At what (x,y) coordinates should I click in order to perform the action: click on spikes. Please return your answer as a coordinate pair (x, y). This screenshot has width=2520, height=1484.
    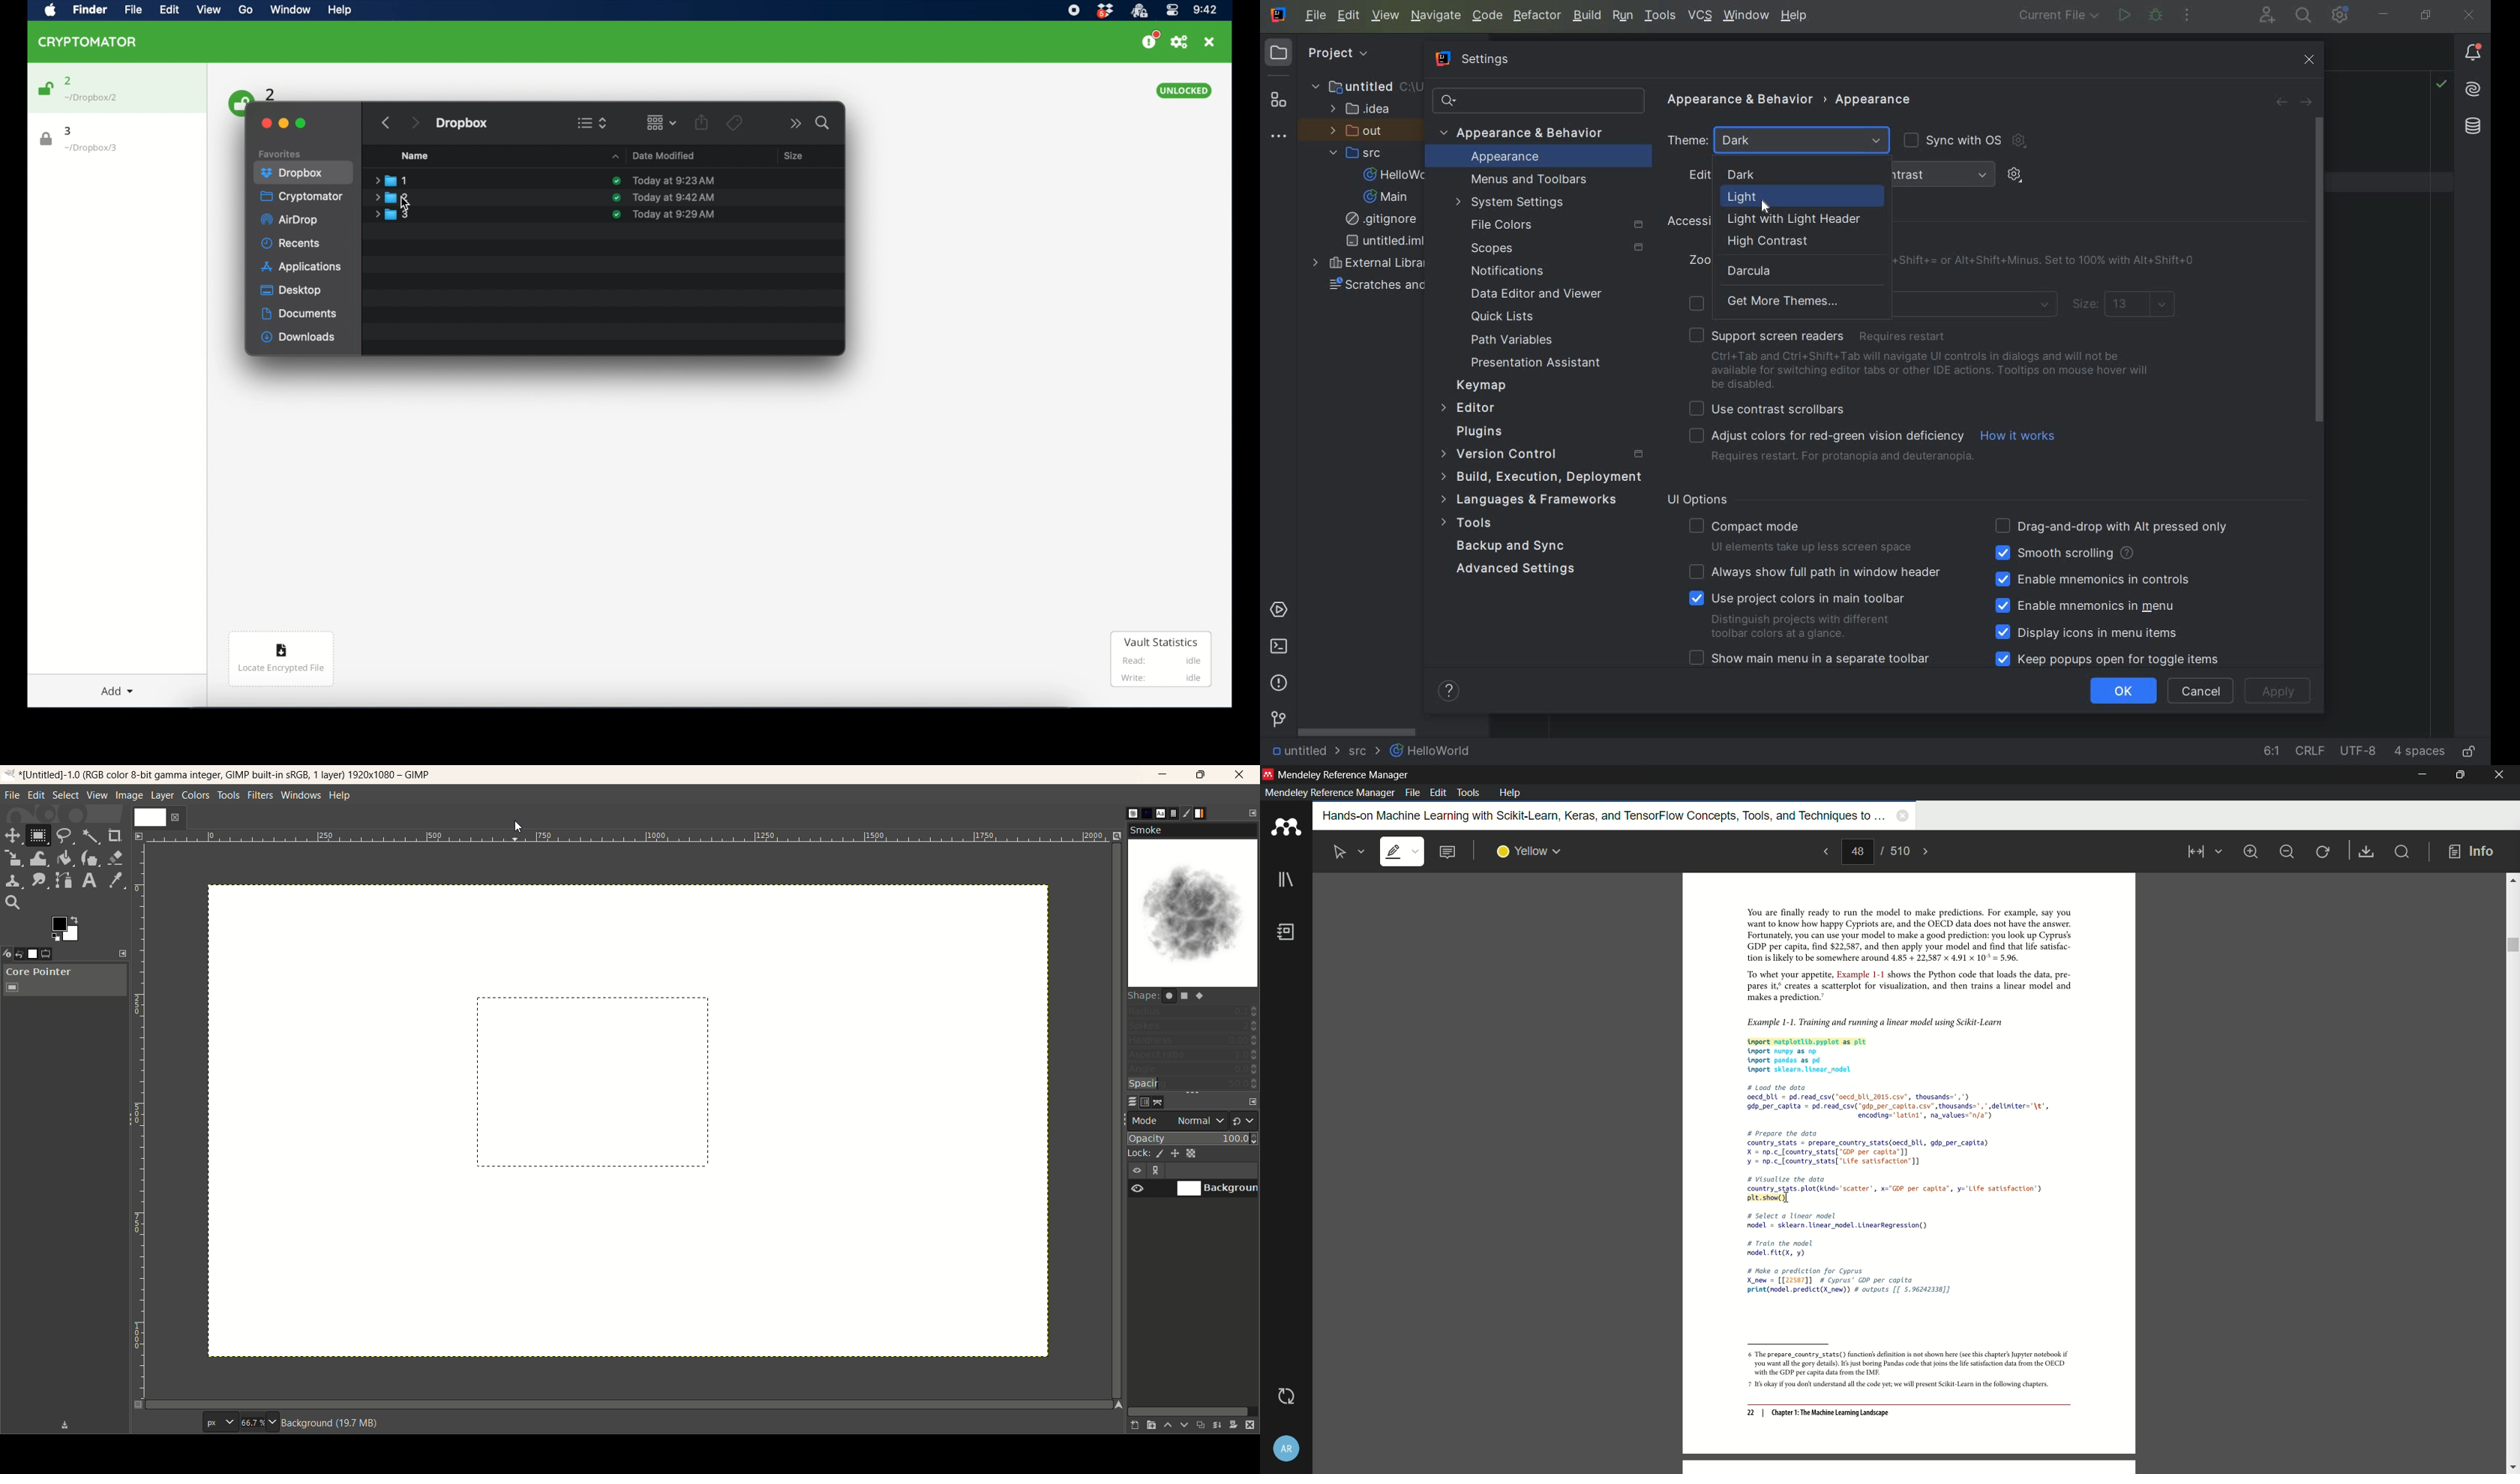
    Looking at the image, I should click on (1192, 1027).